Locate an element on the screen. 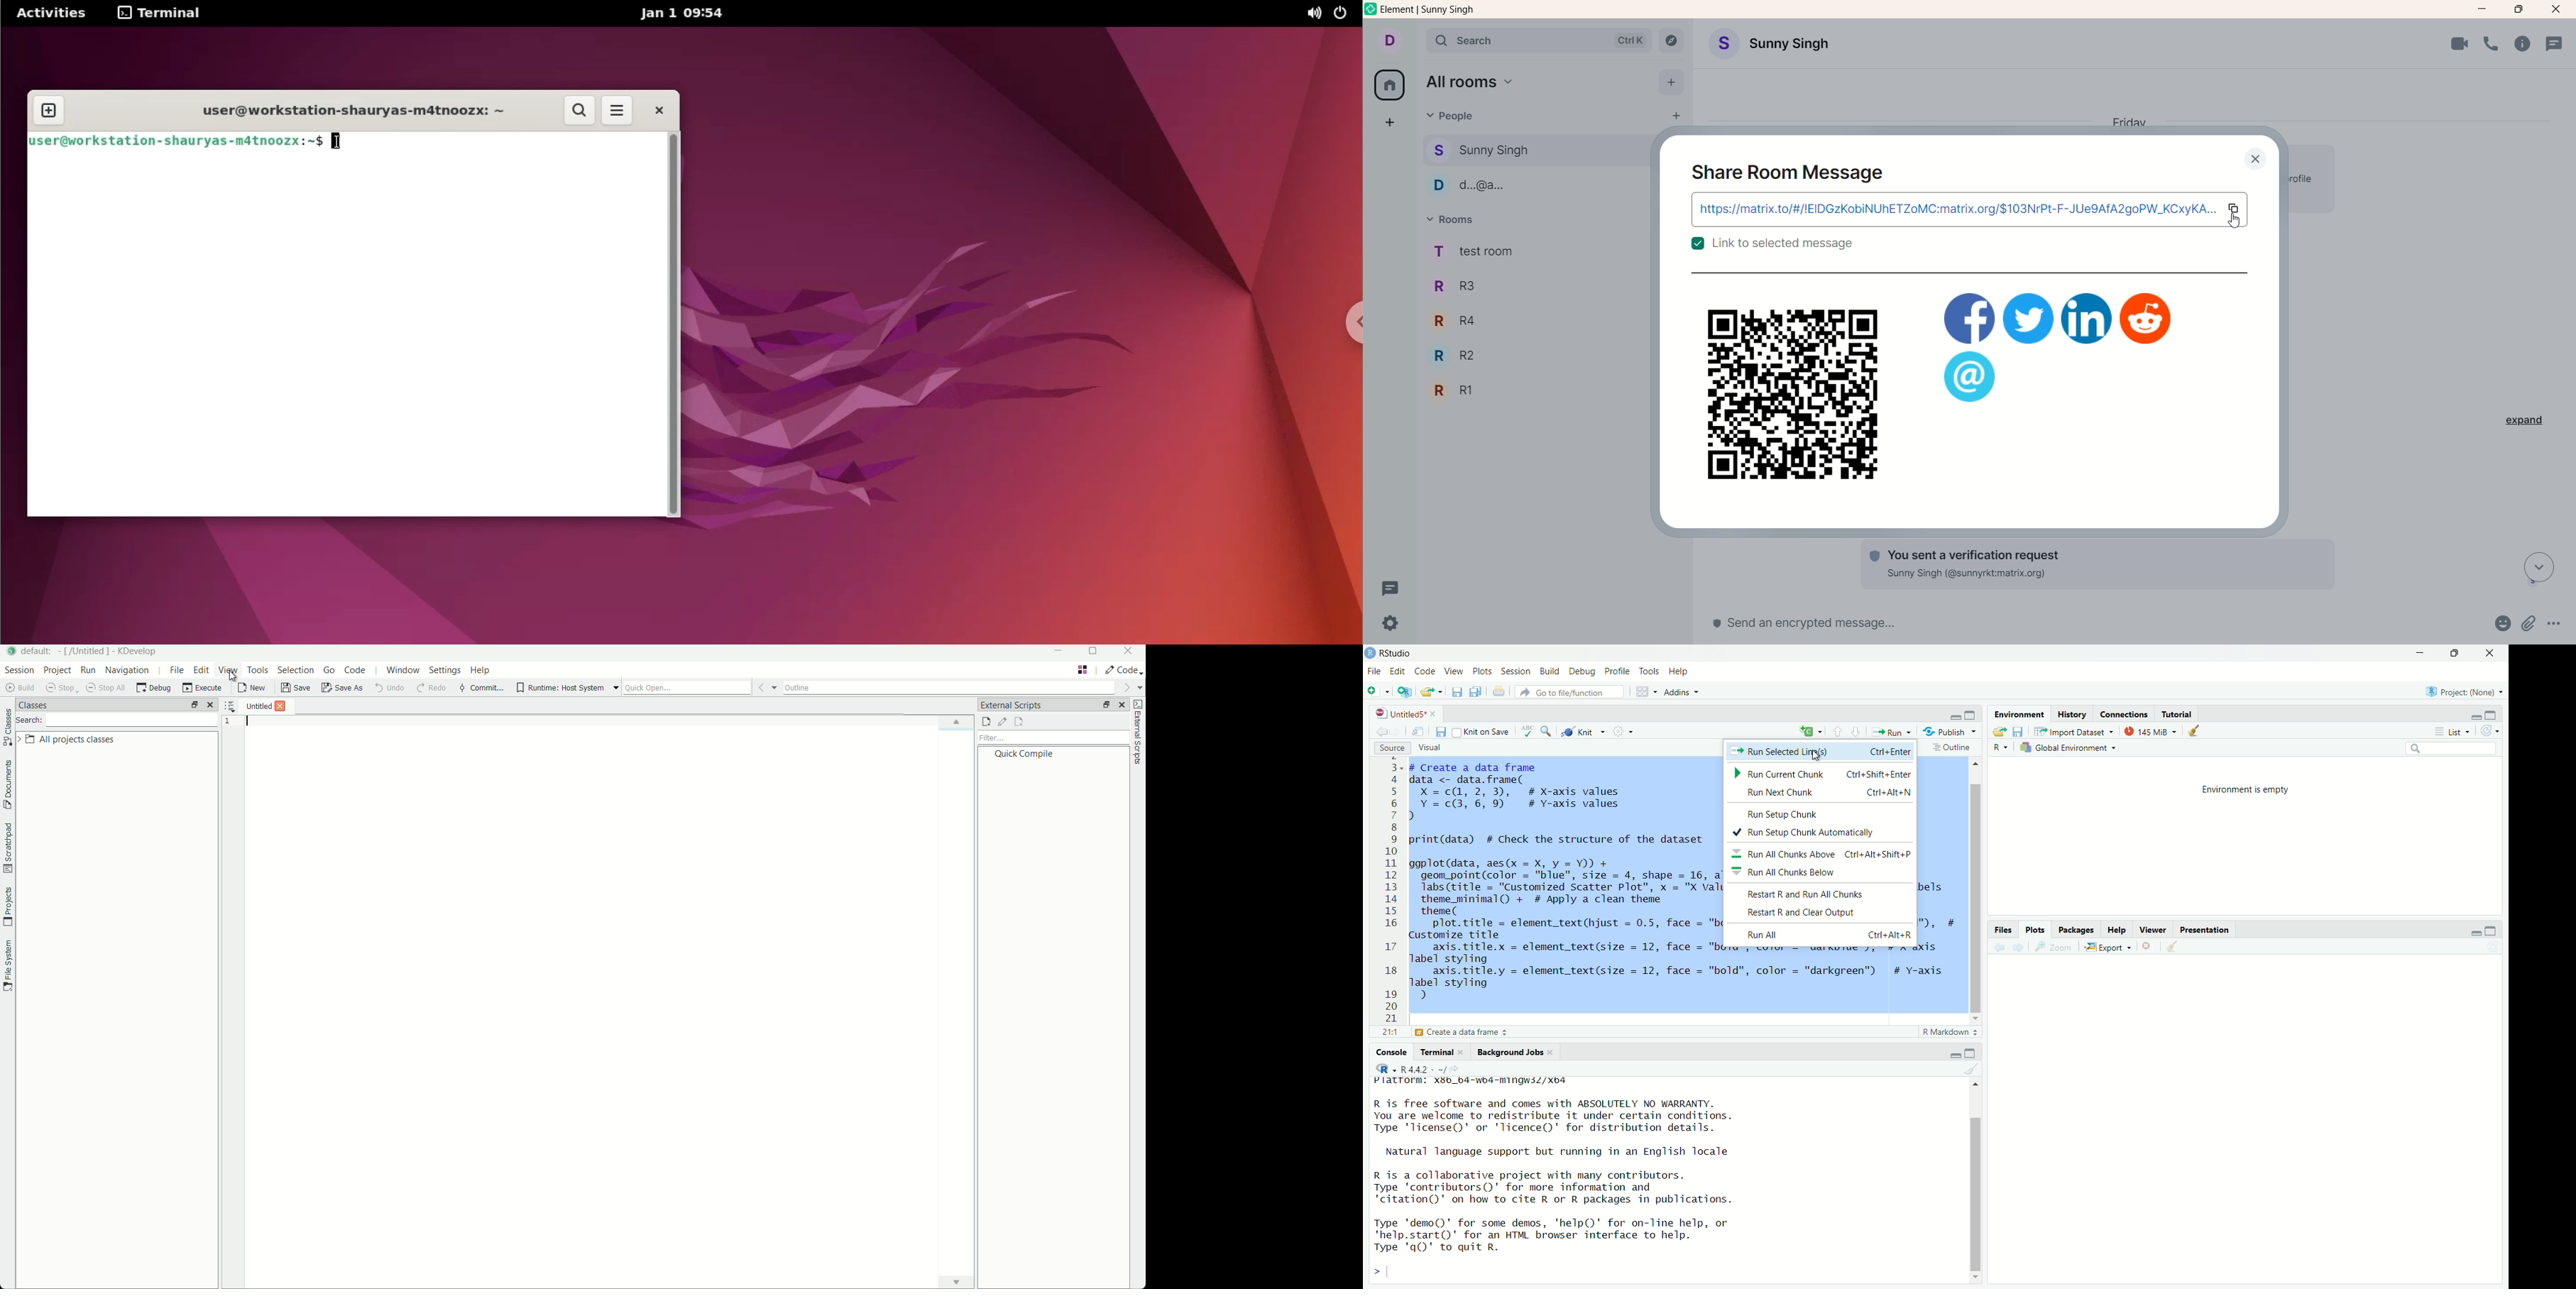  voice call is located at coordinates (2494, 45).